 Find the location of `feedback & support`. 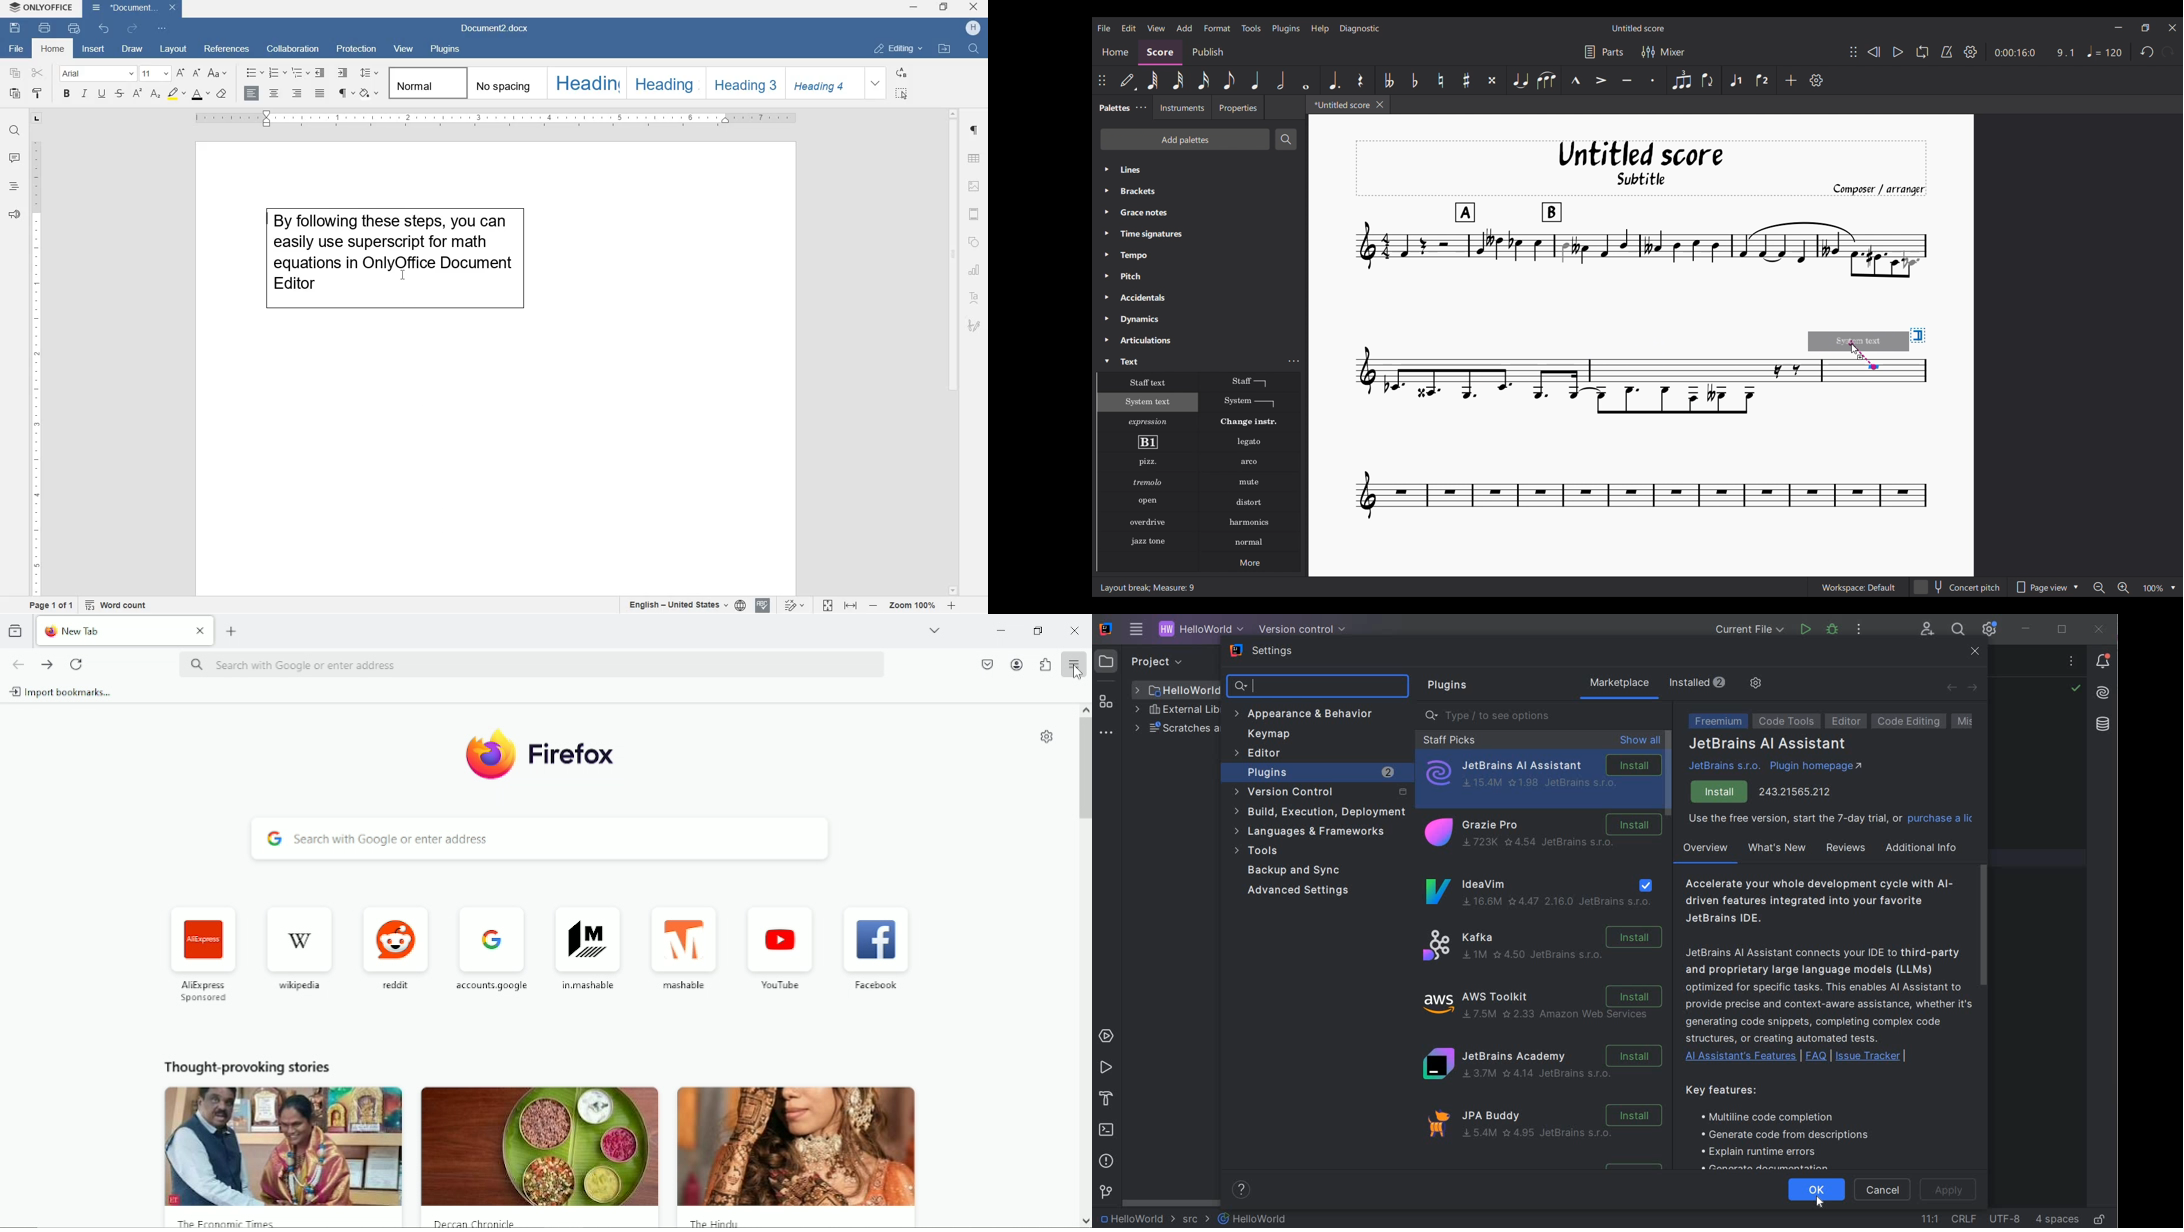

feedback & support is located at coordinates (13, 215).